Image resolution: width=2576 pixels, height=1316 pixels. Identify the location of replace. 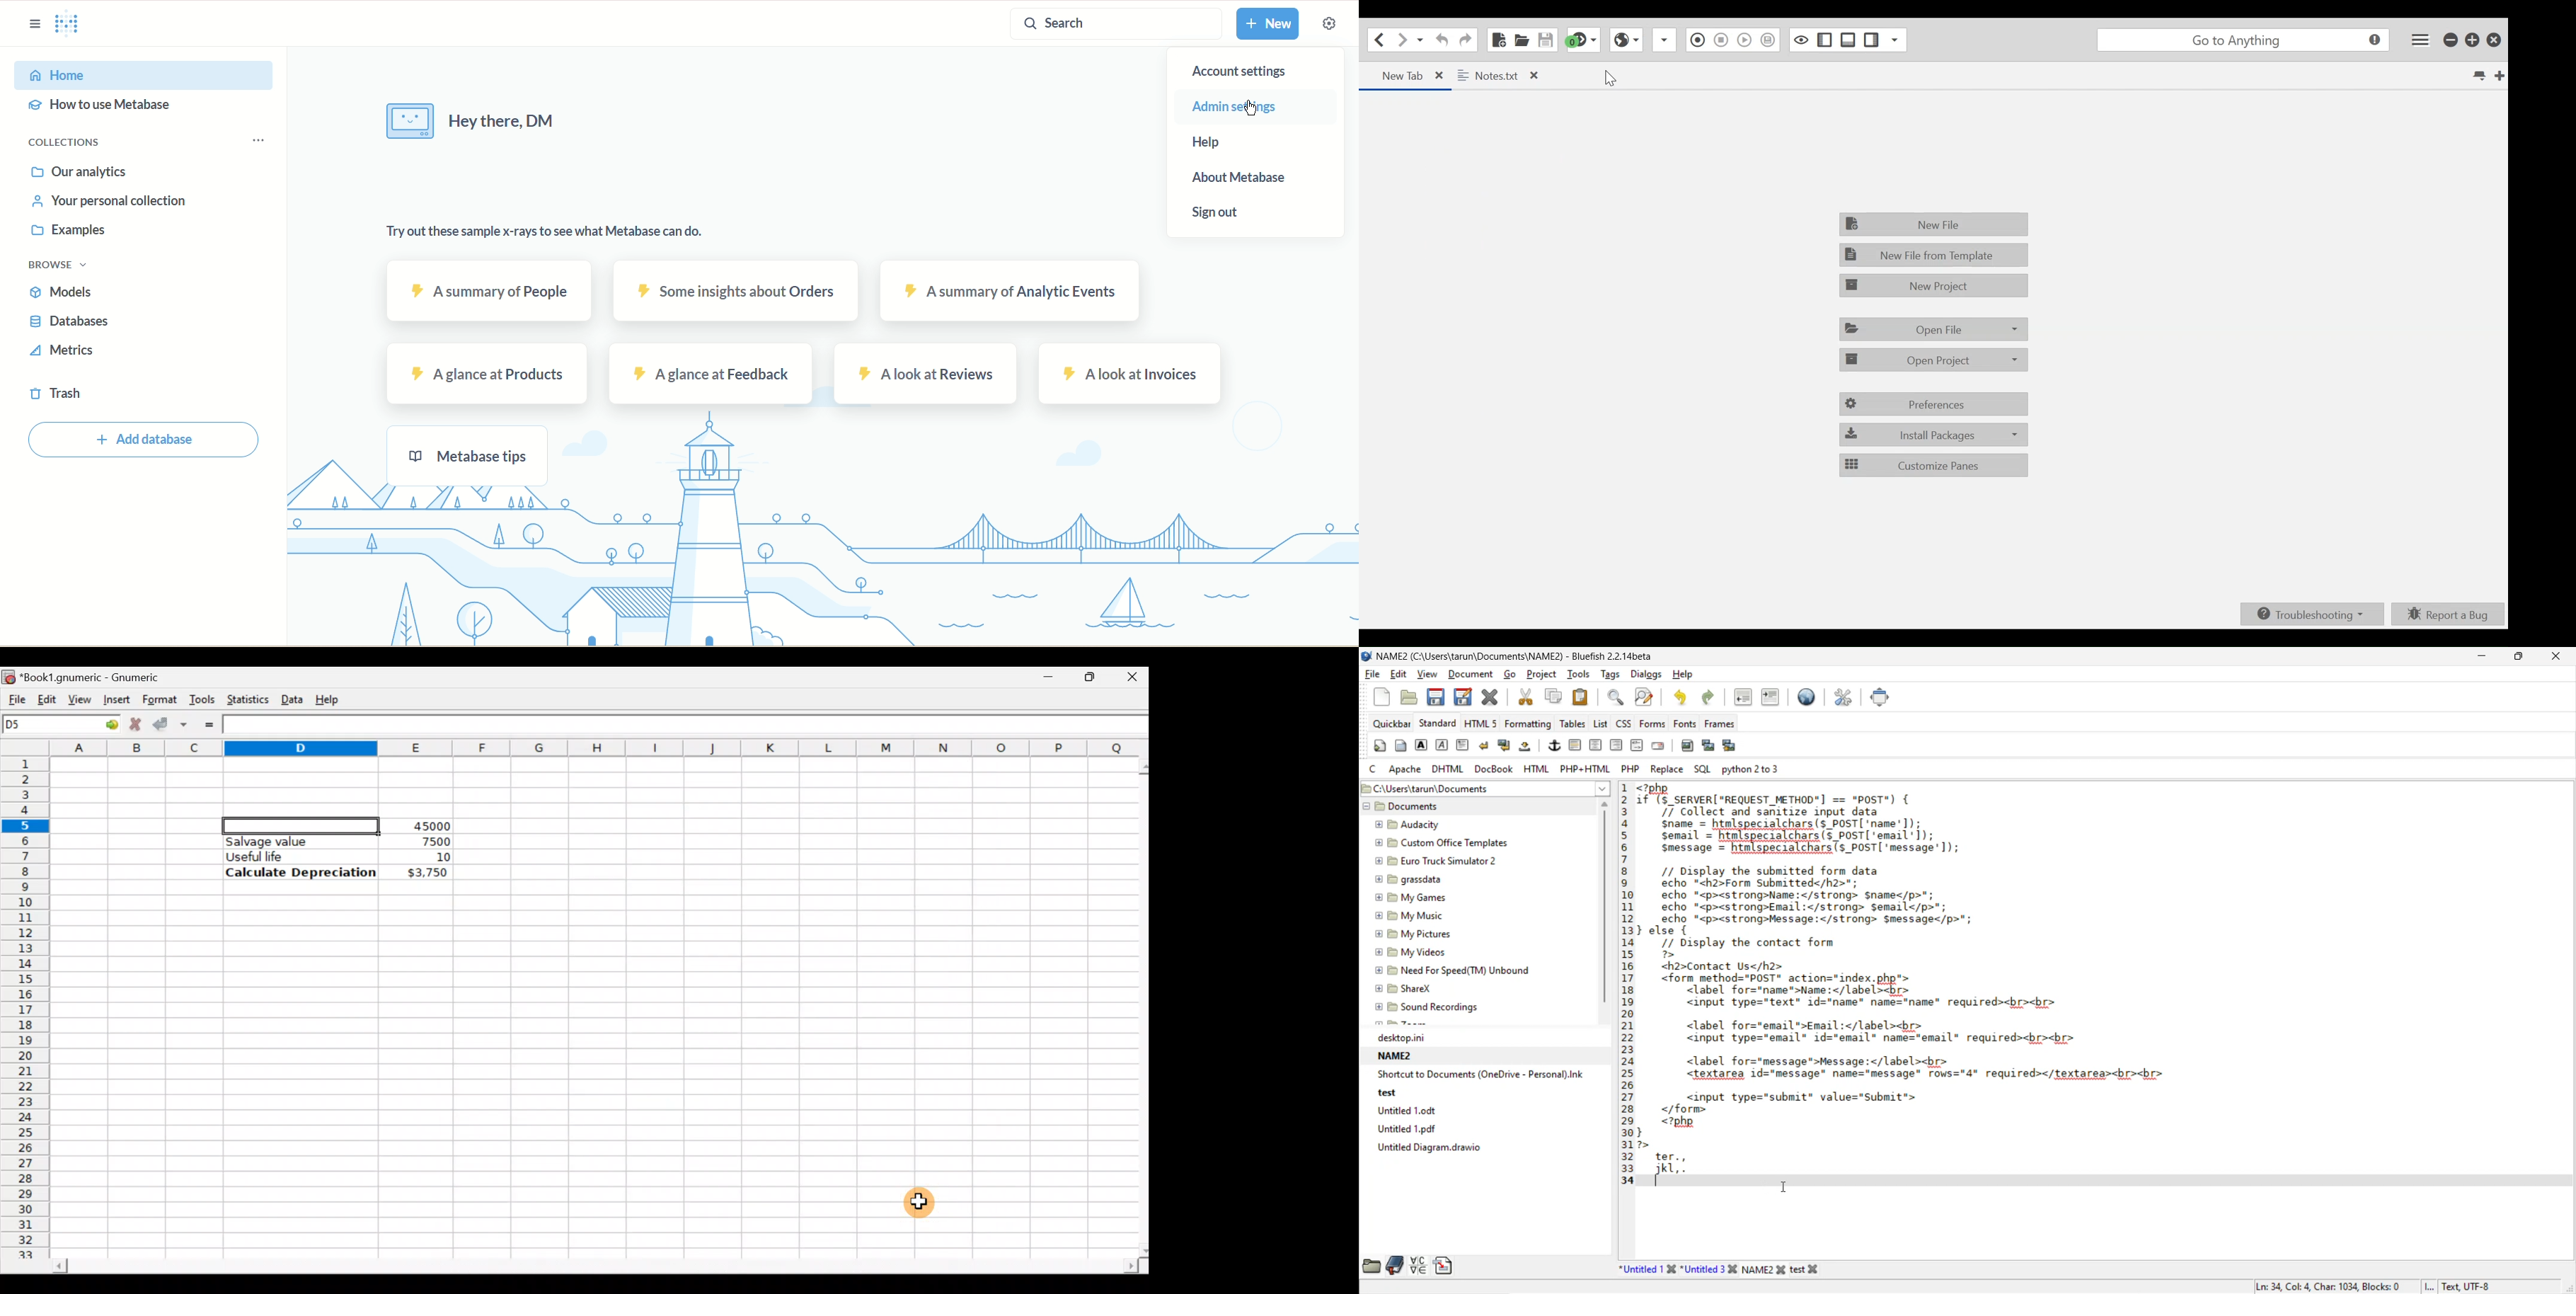
(1666, 766).